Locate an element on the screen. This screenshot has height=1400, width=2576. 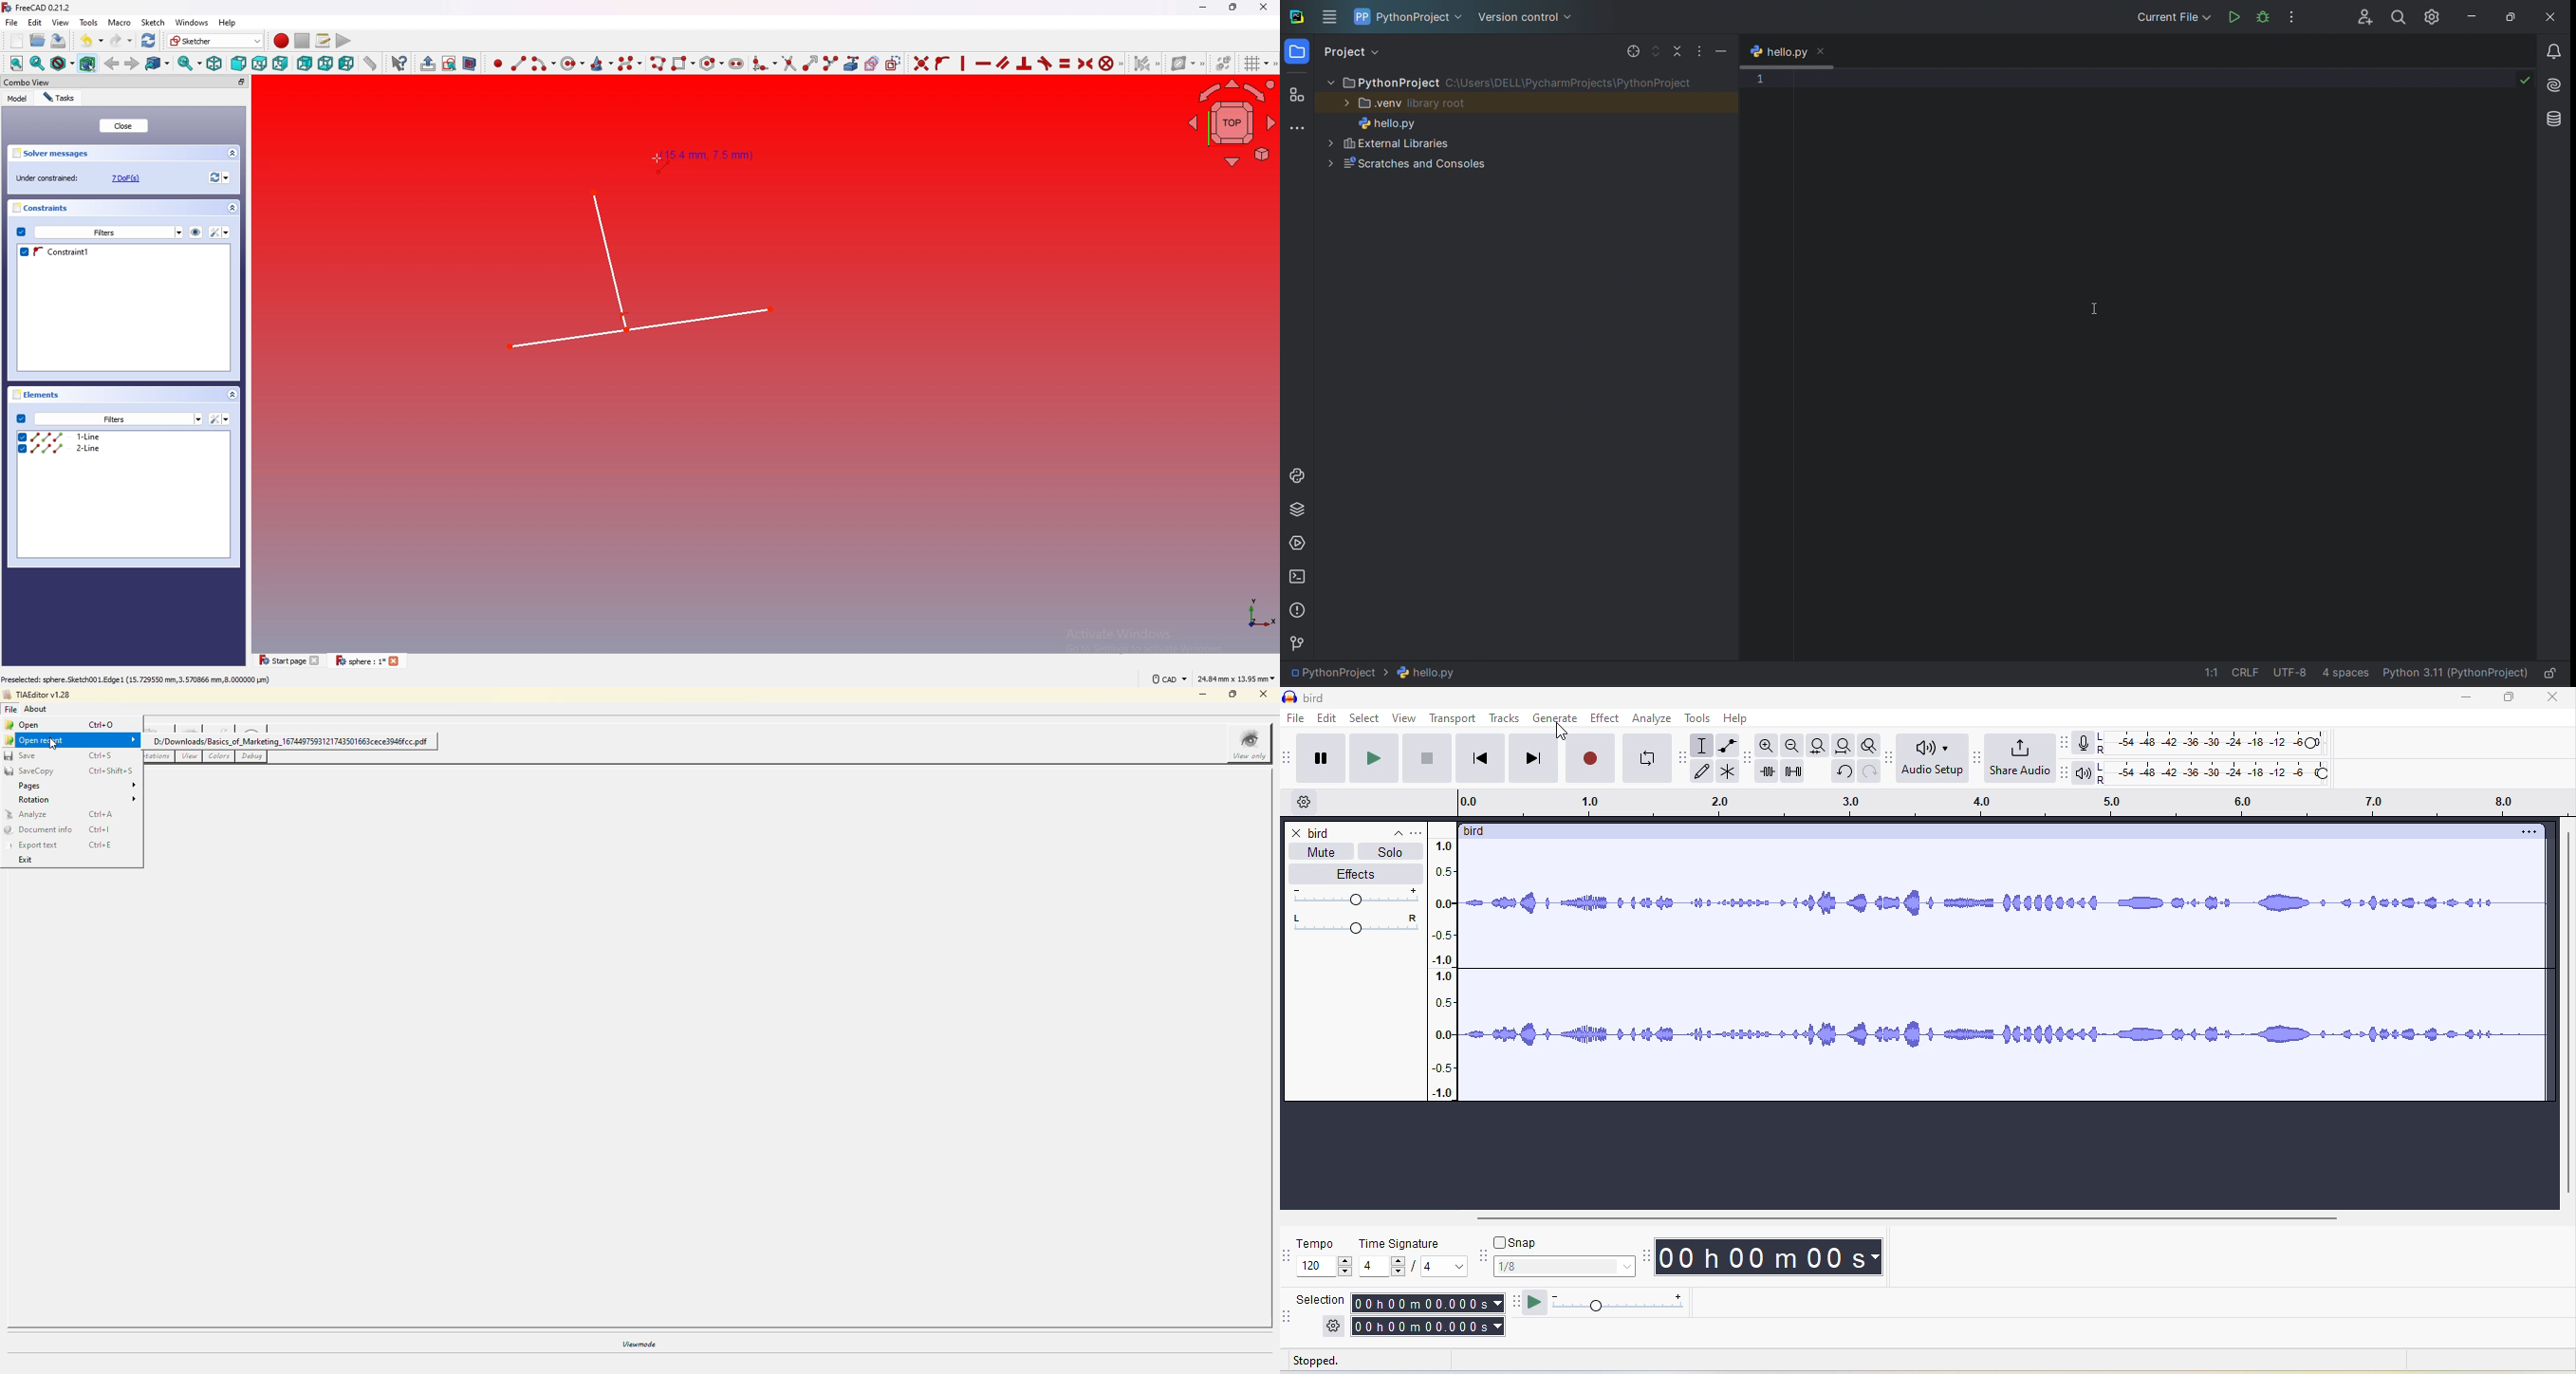
Create circle is located at coordinates (573, 63).